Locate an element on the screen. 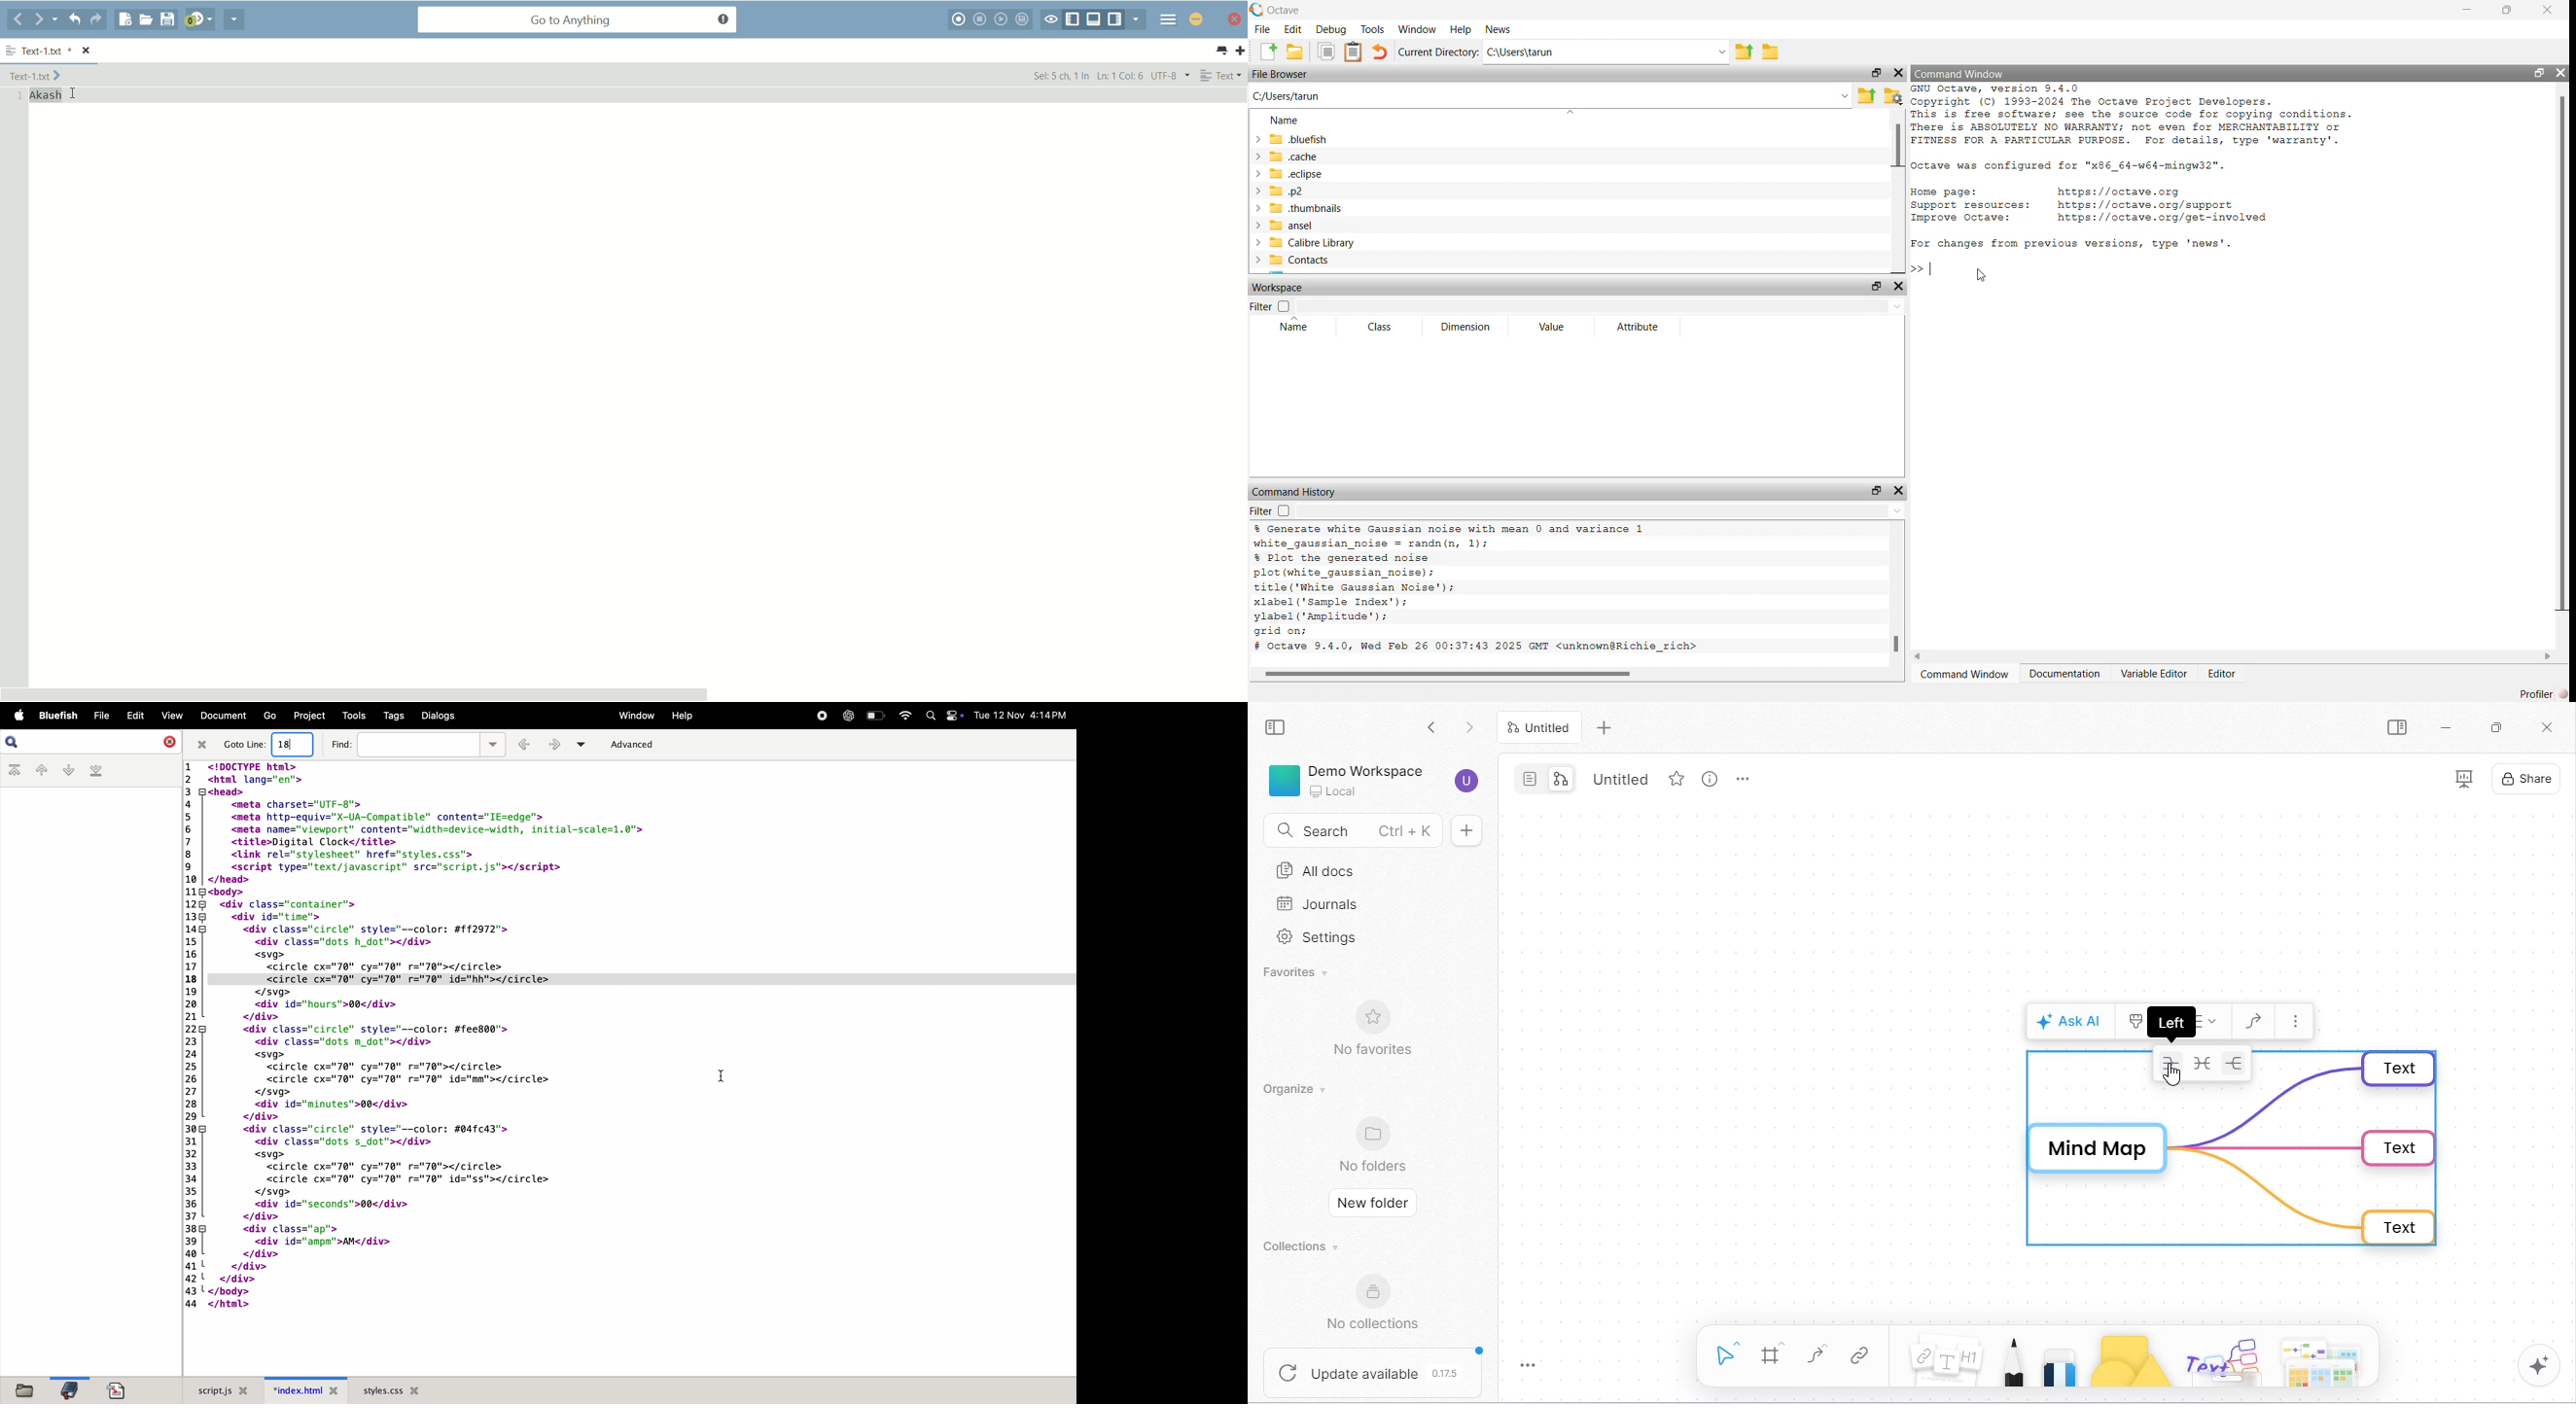 The height and width of the screenshot is (1428, 2576). no collections is located at coordinates (1374, 1302).